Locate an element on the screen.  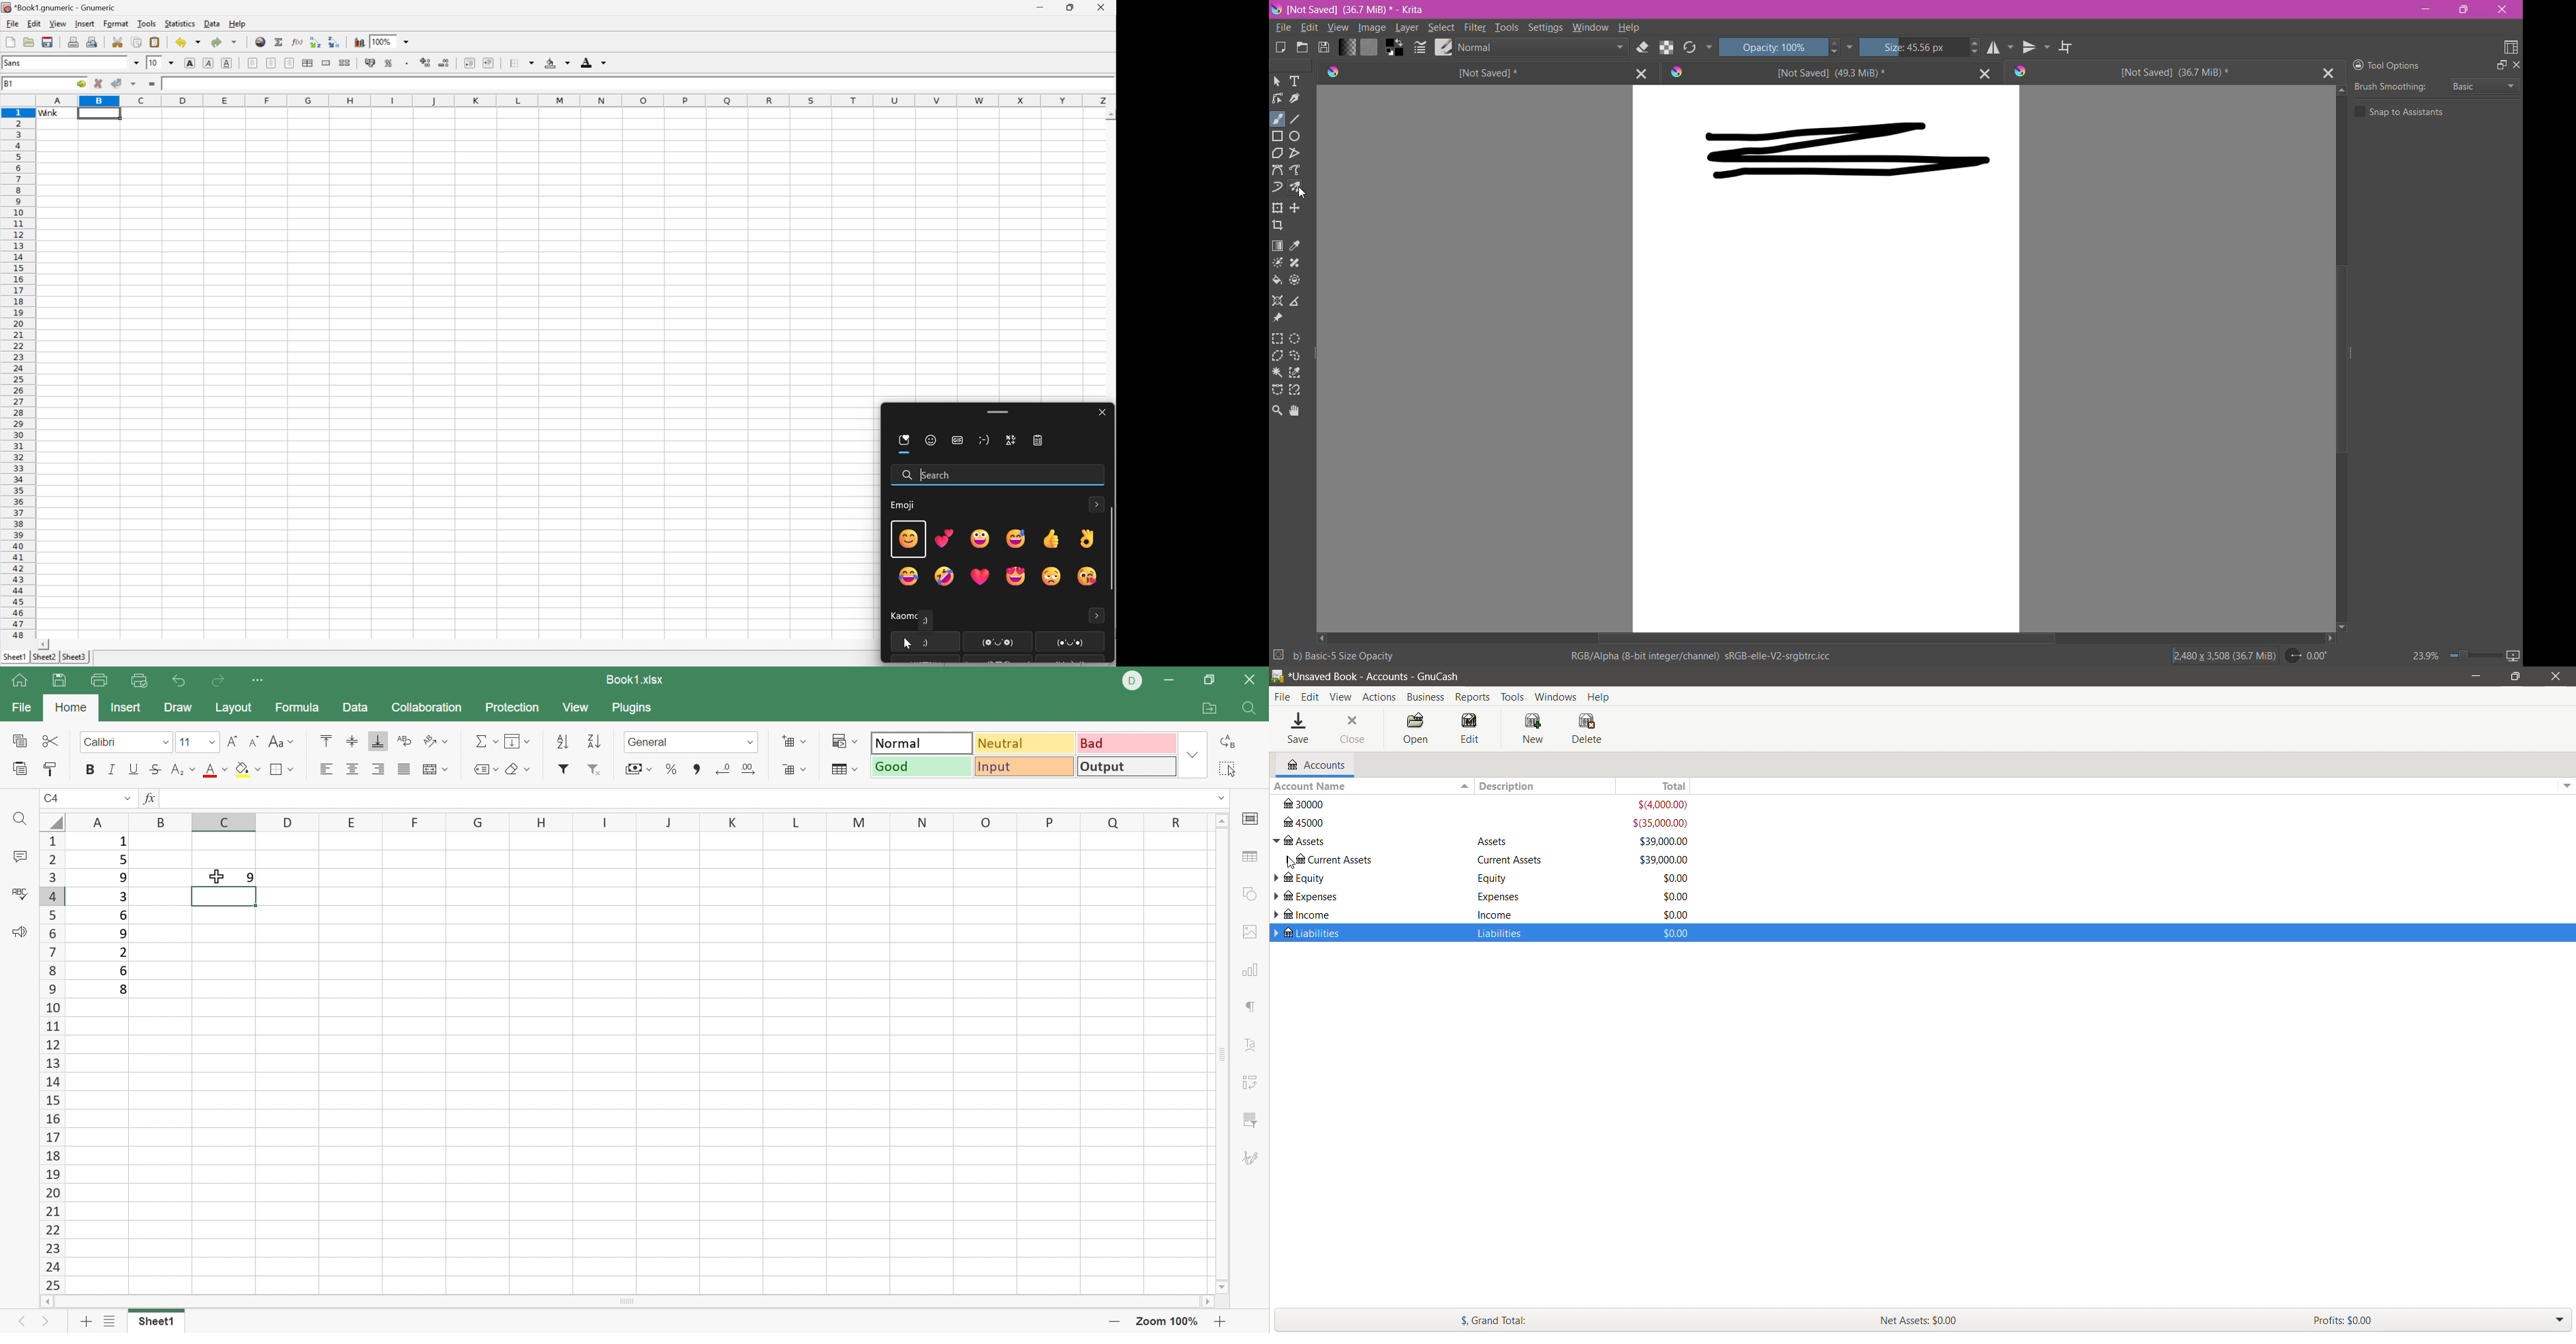
45000 is located at coordinates (1372, 821).